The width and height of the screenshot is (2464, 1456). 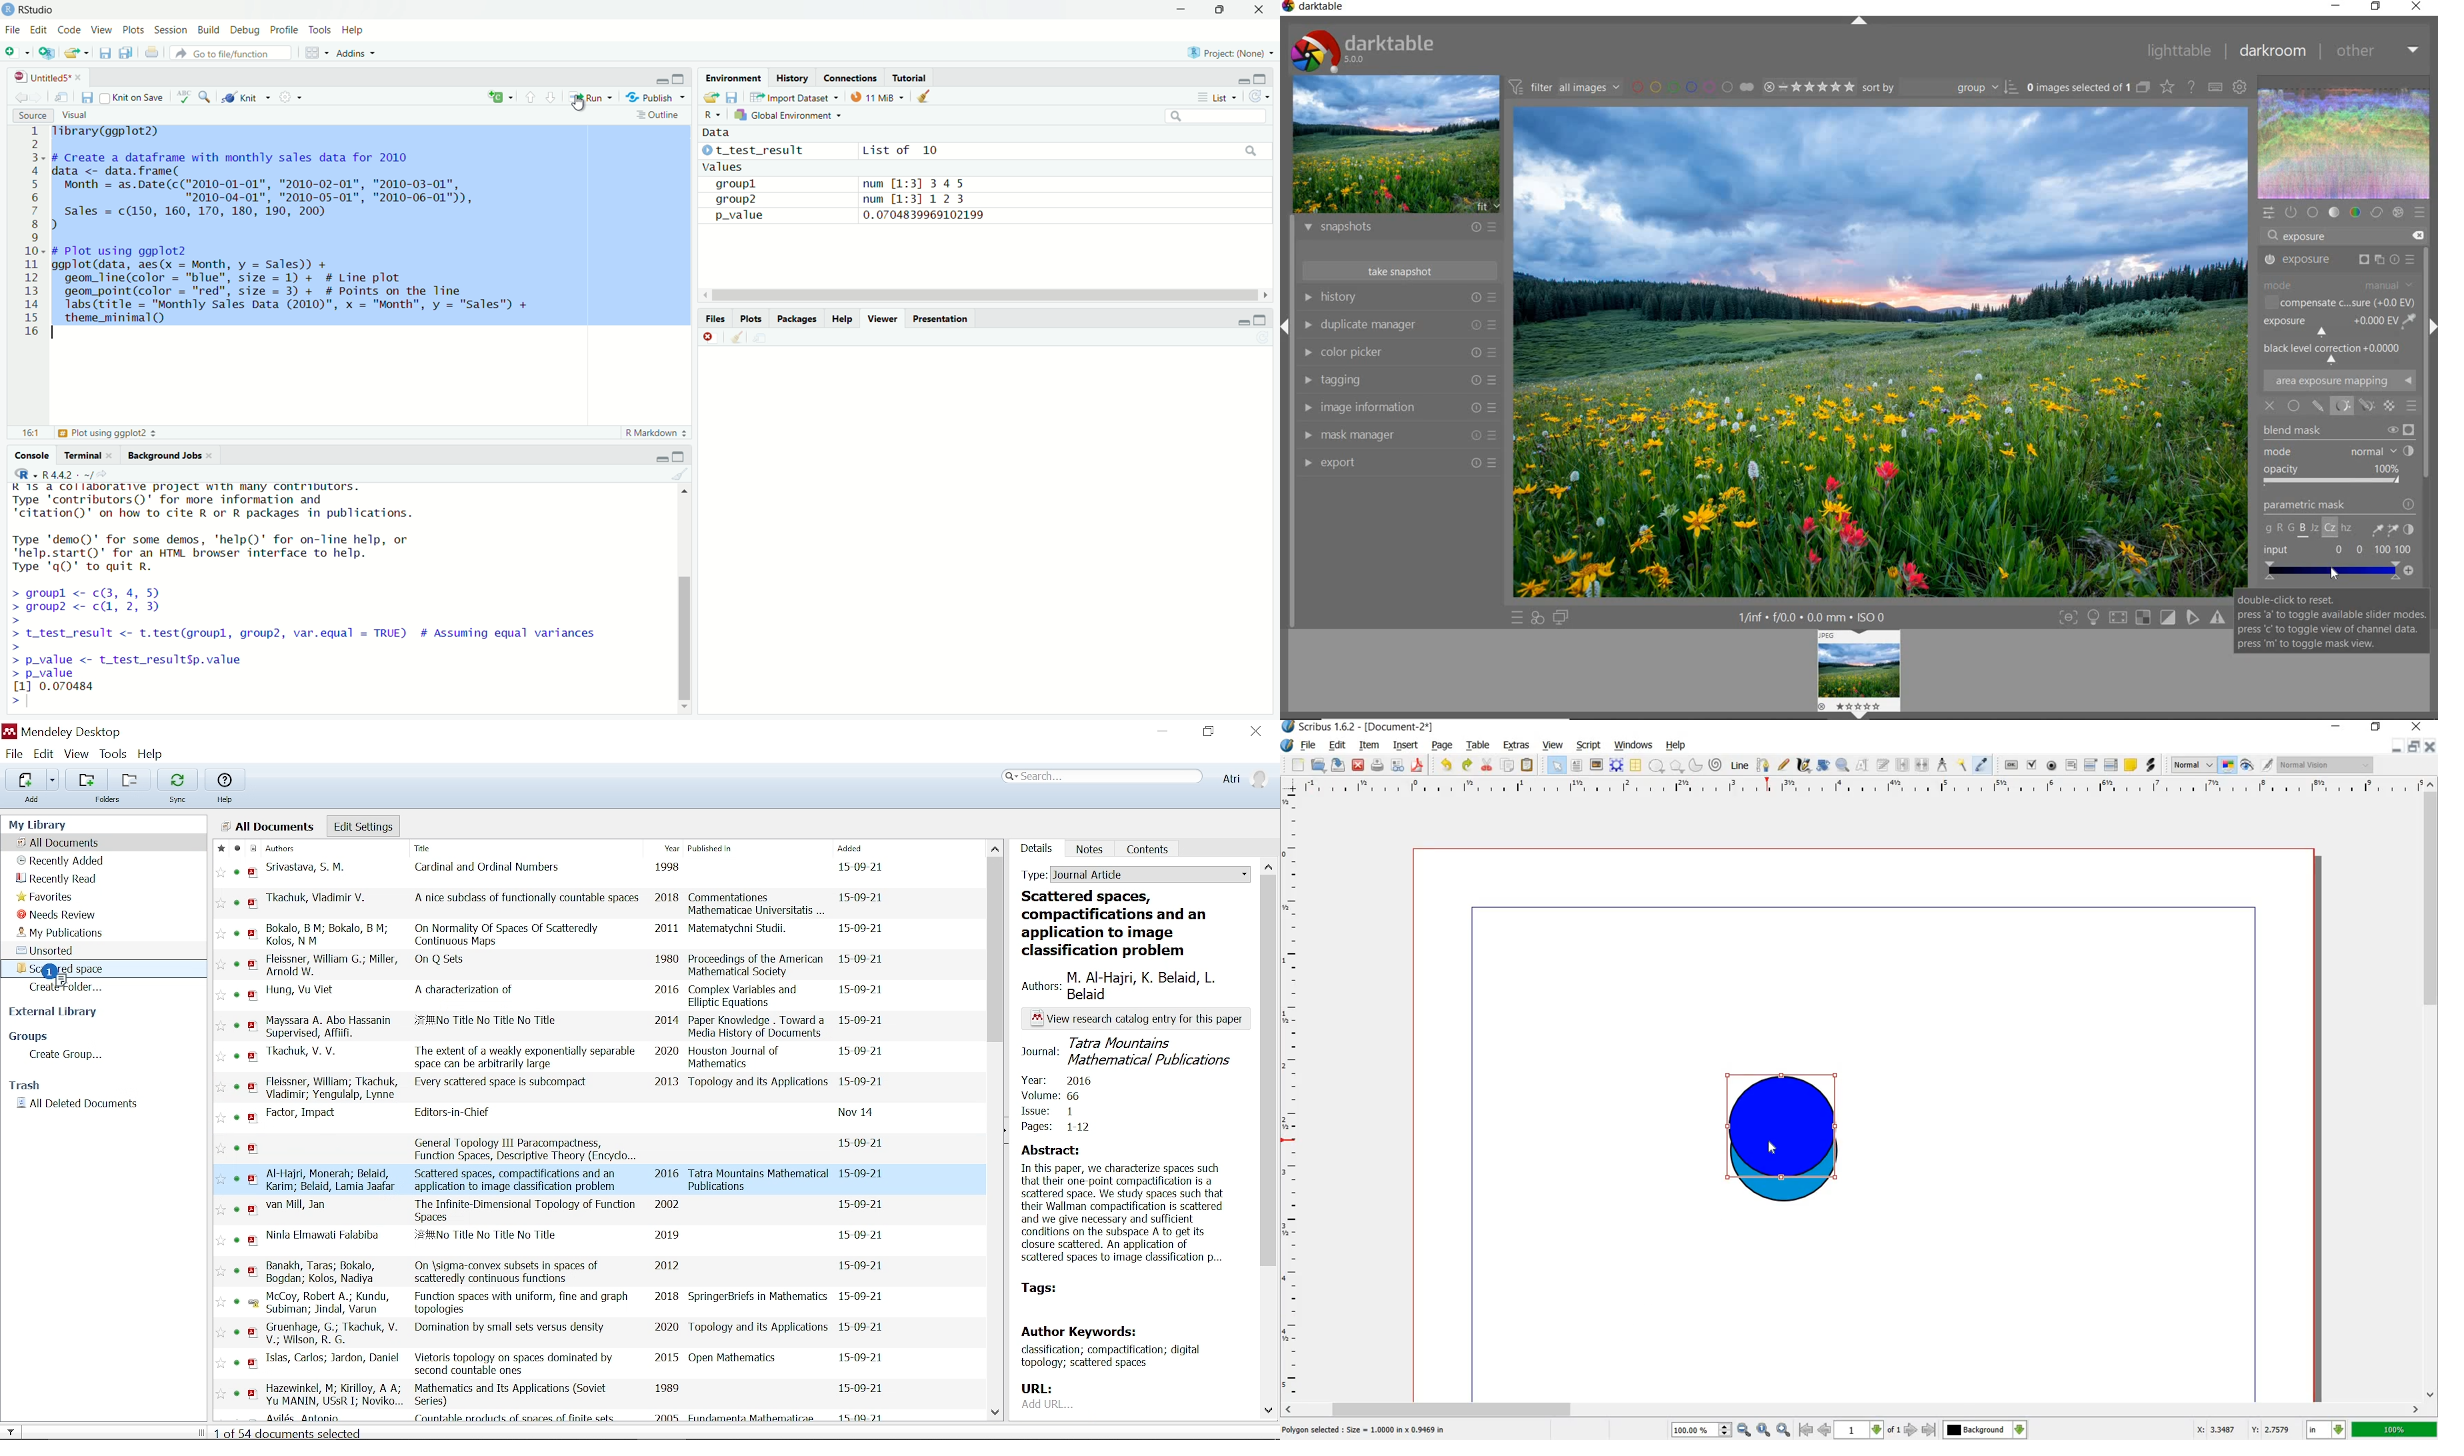 I want to click on Minimize, so click(x=1162, y=732).